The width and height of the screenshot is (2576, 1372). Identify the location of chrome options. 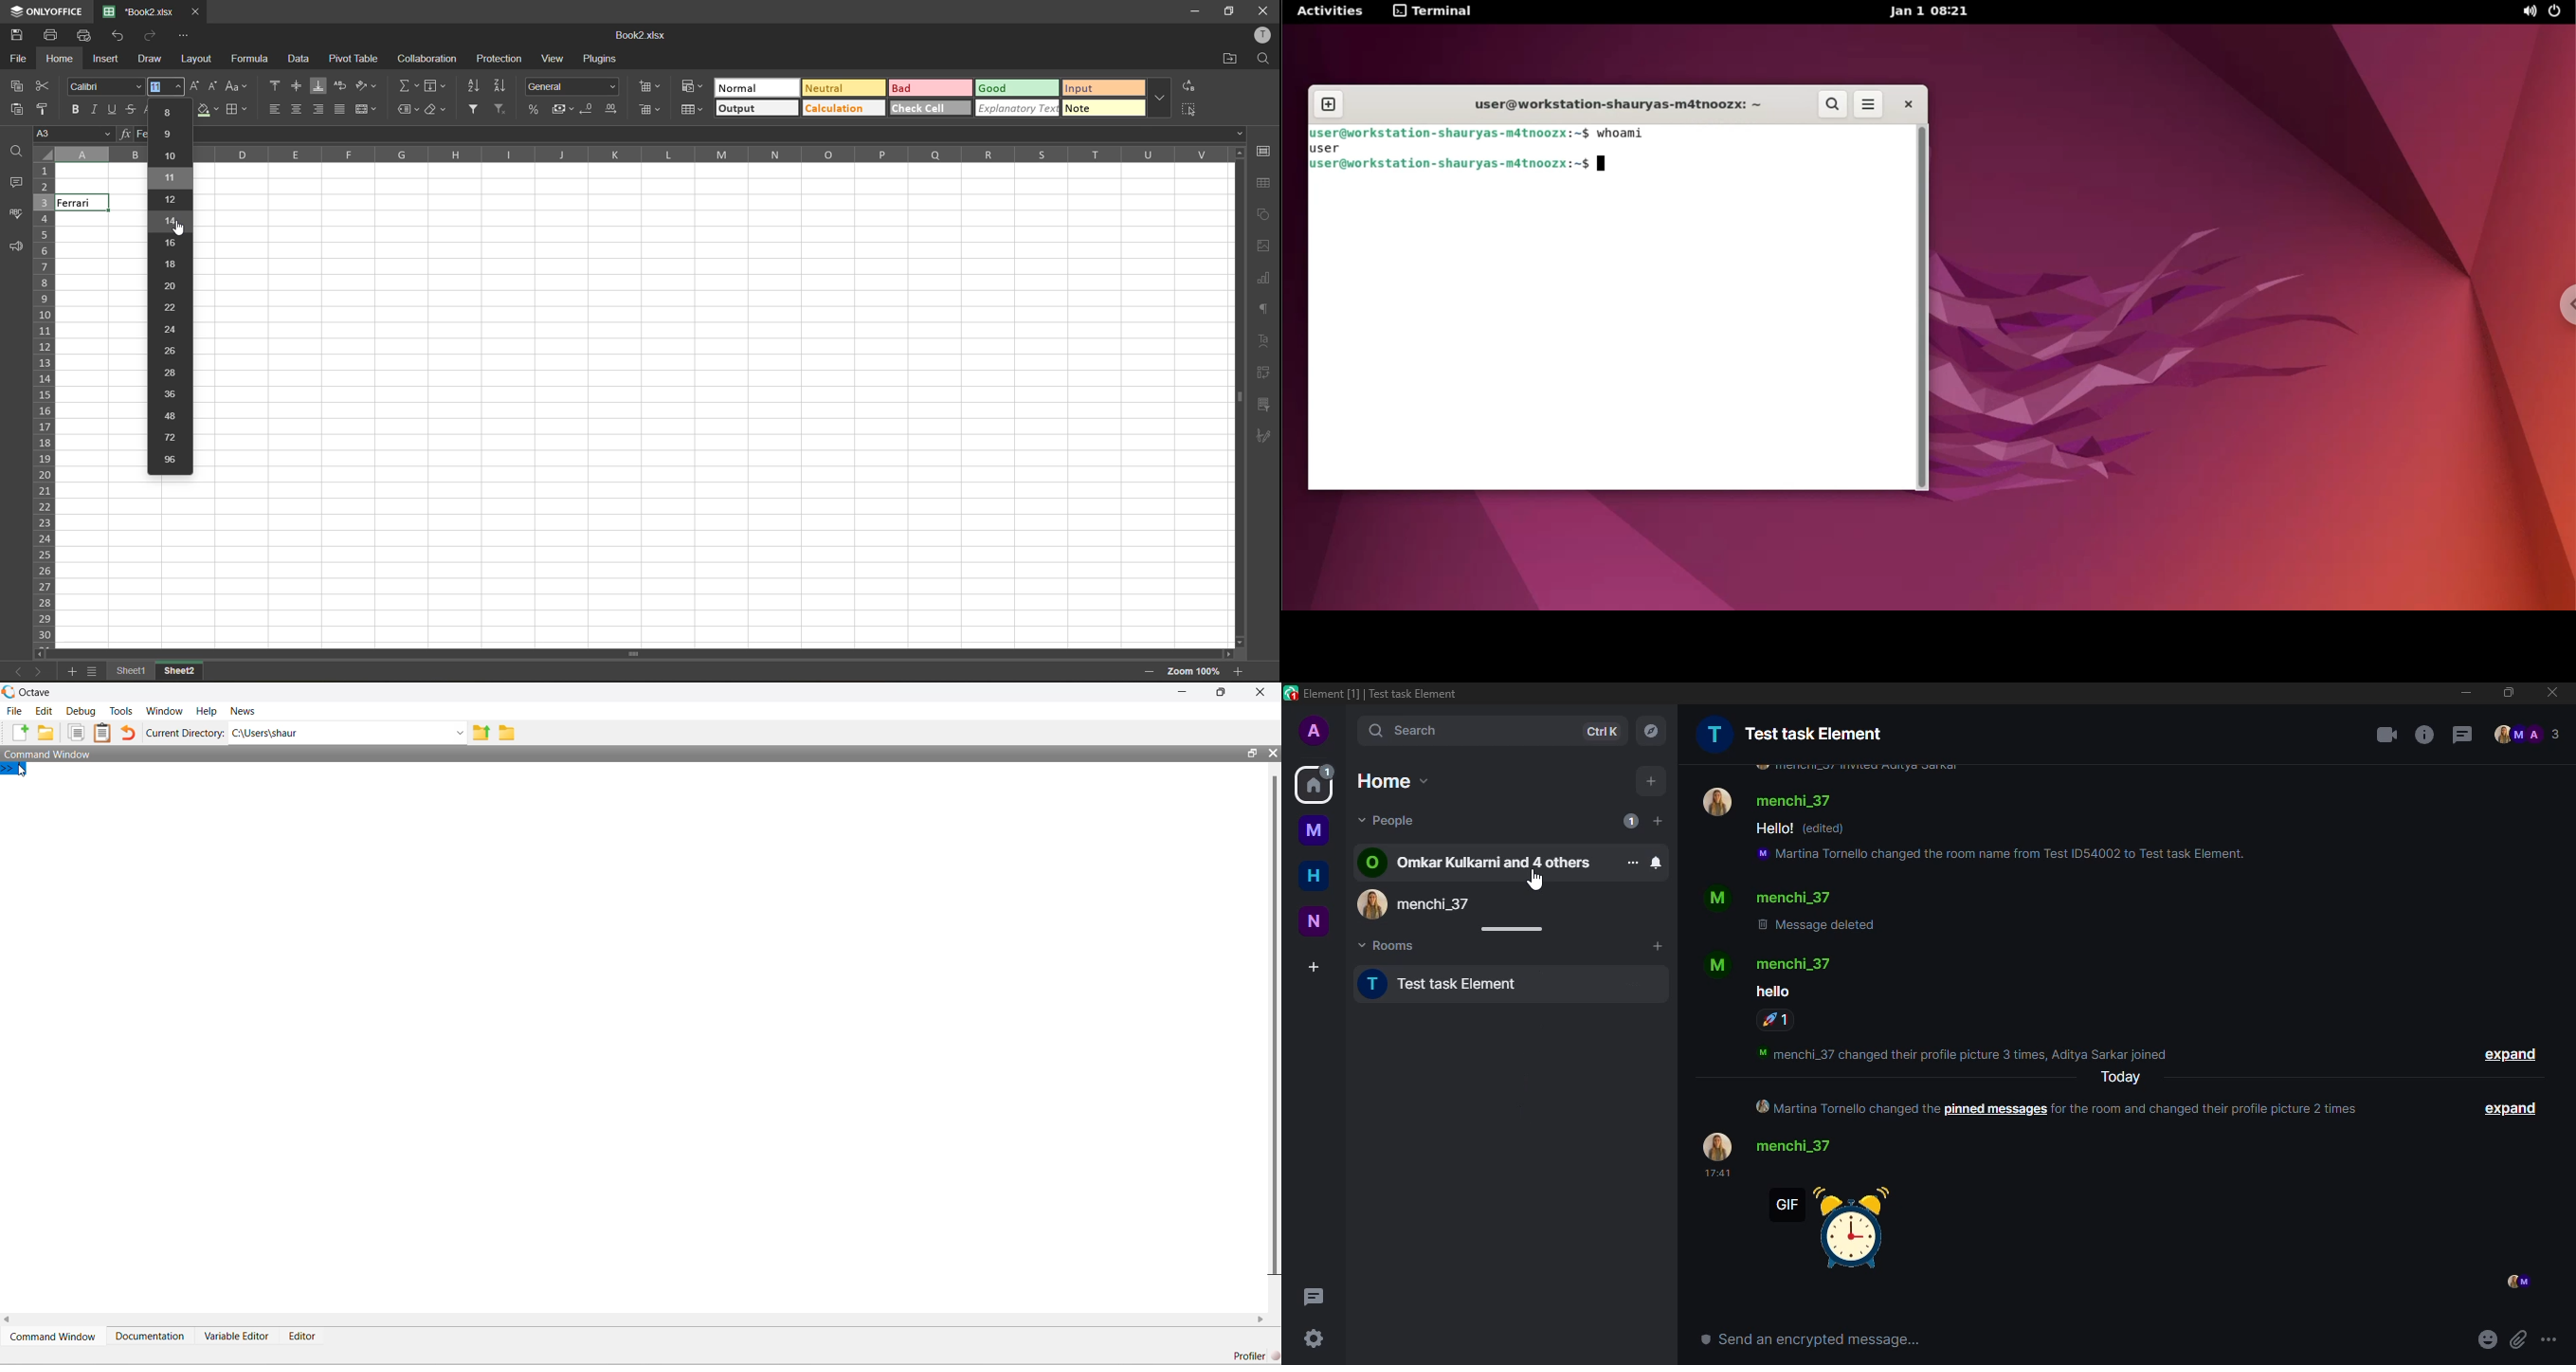
(2557, 303).